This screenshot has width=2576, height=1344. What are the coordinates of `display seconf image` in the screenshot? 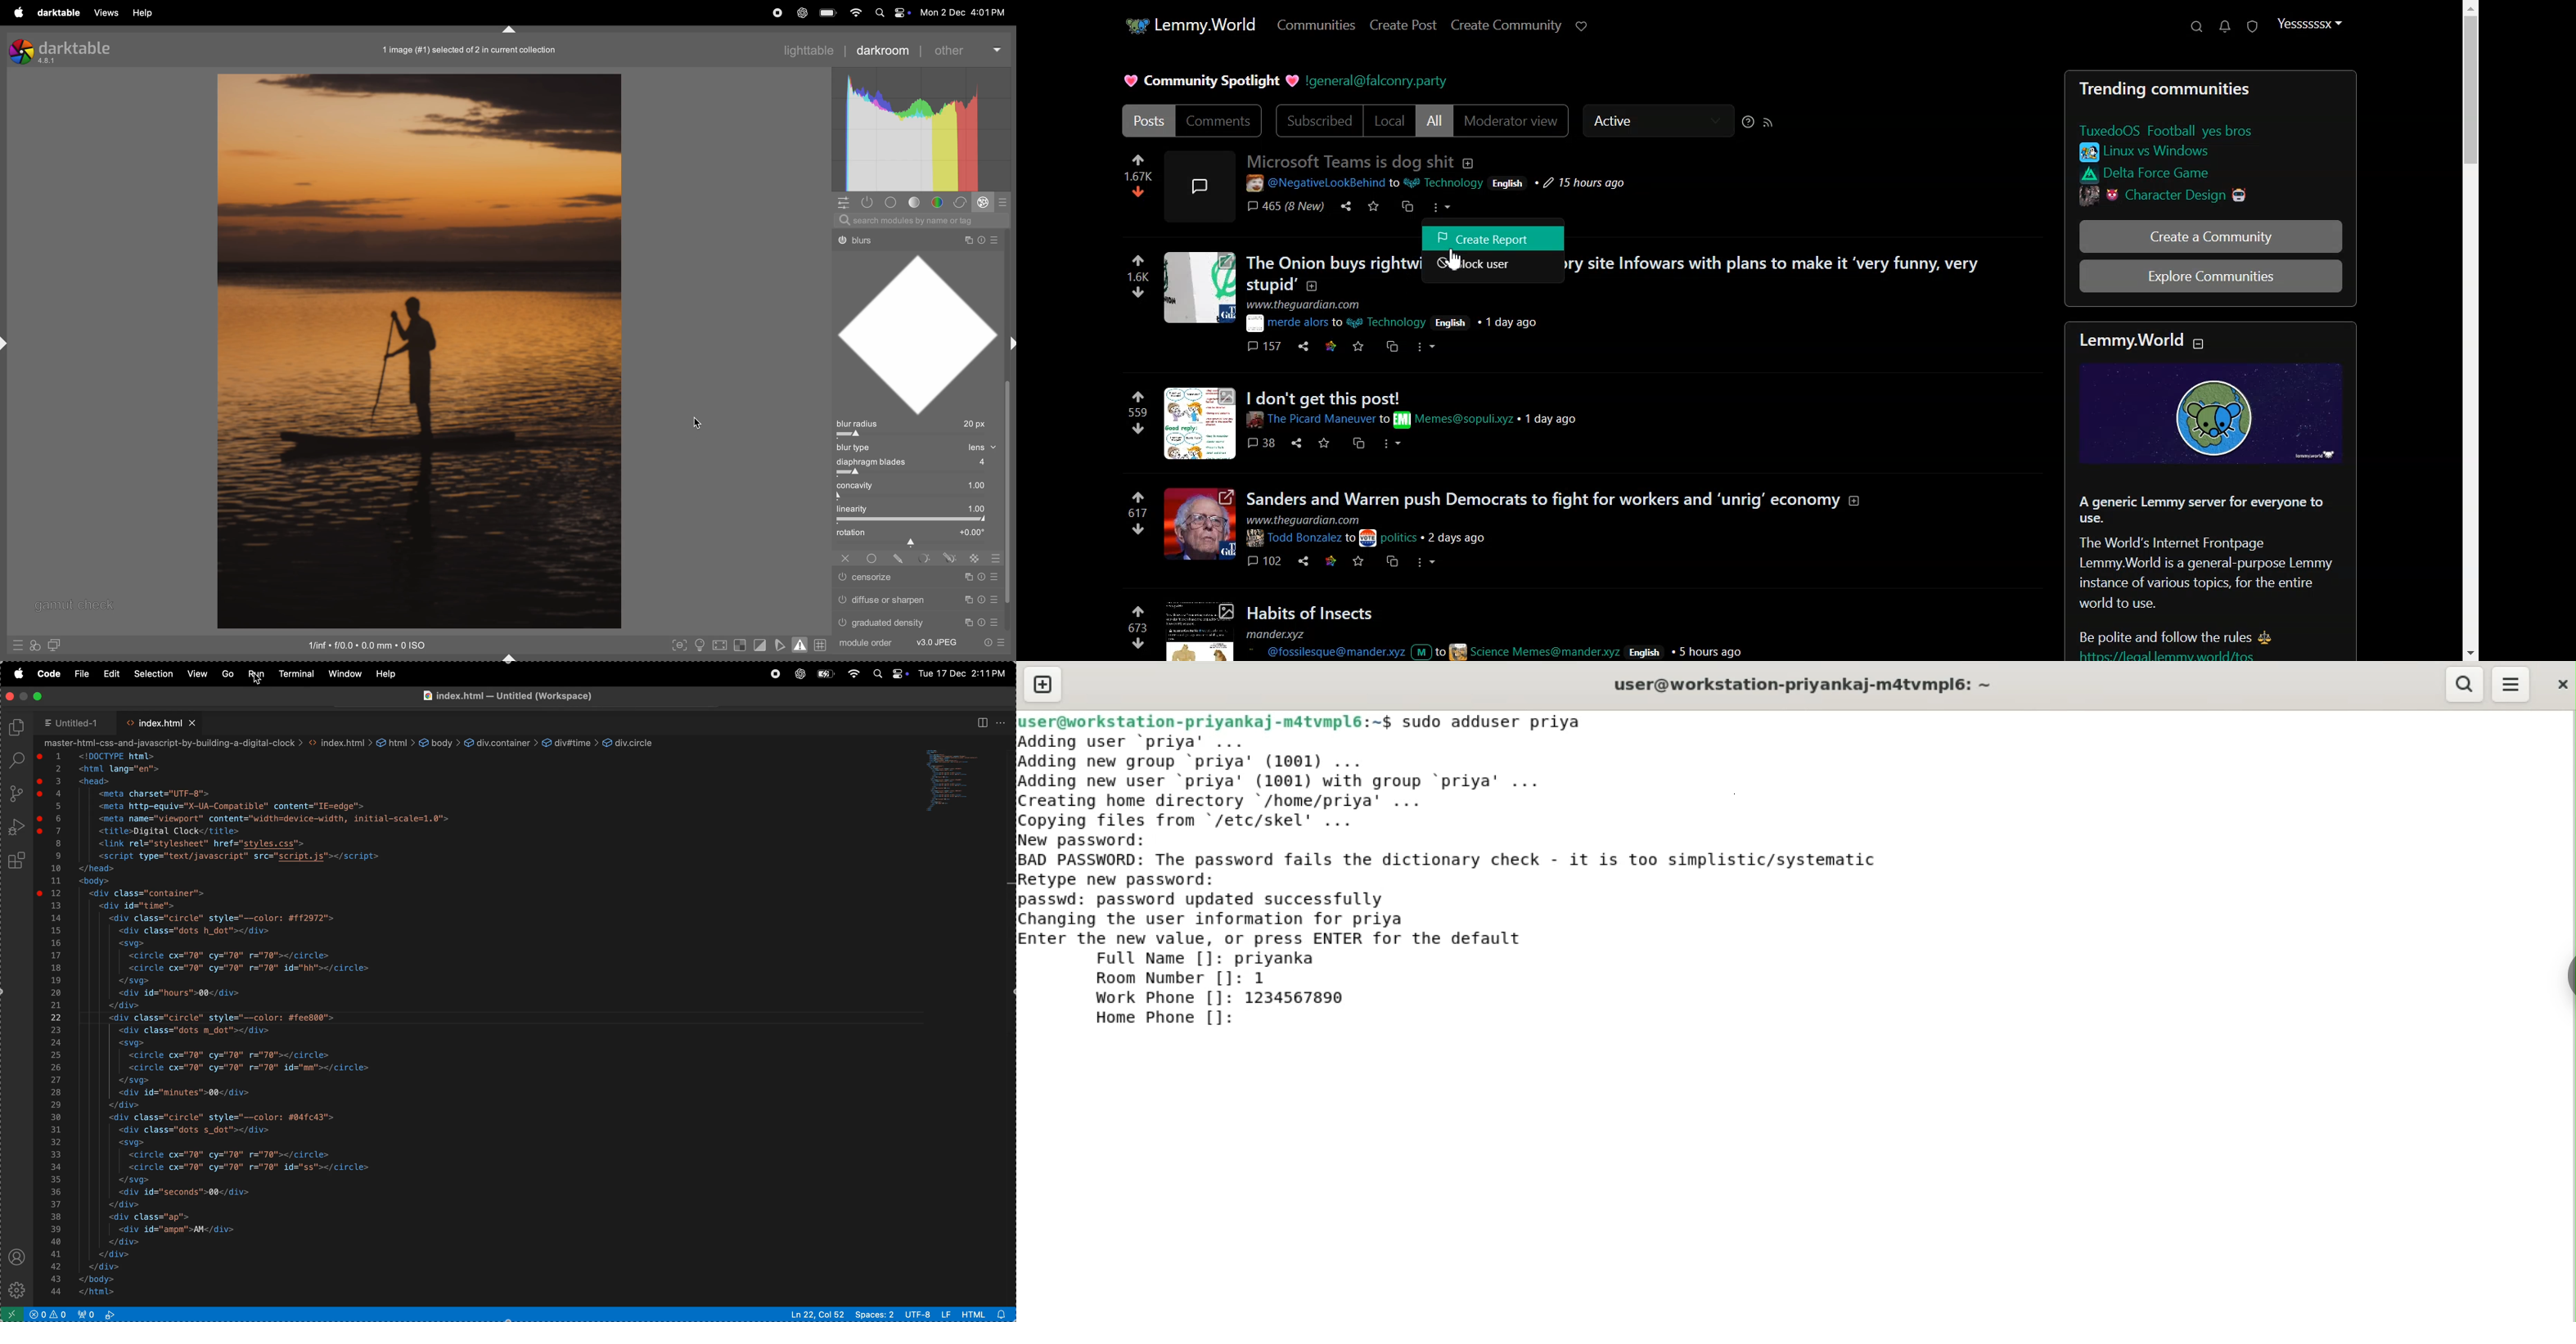 It's located at (56, 645).